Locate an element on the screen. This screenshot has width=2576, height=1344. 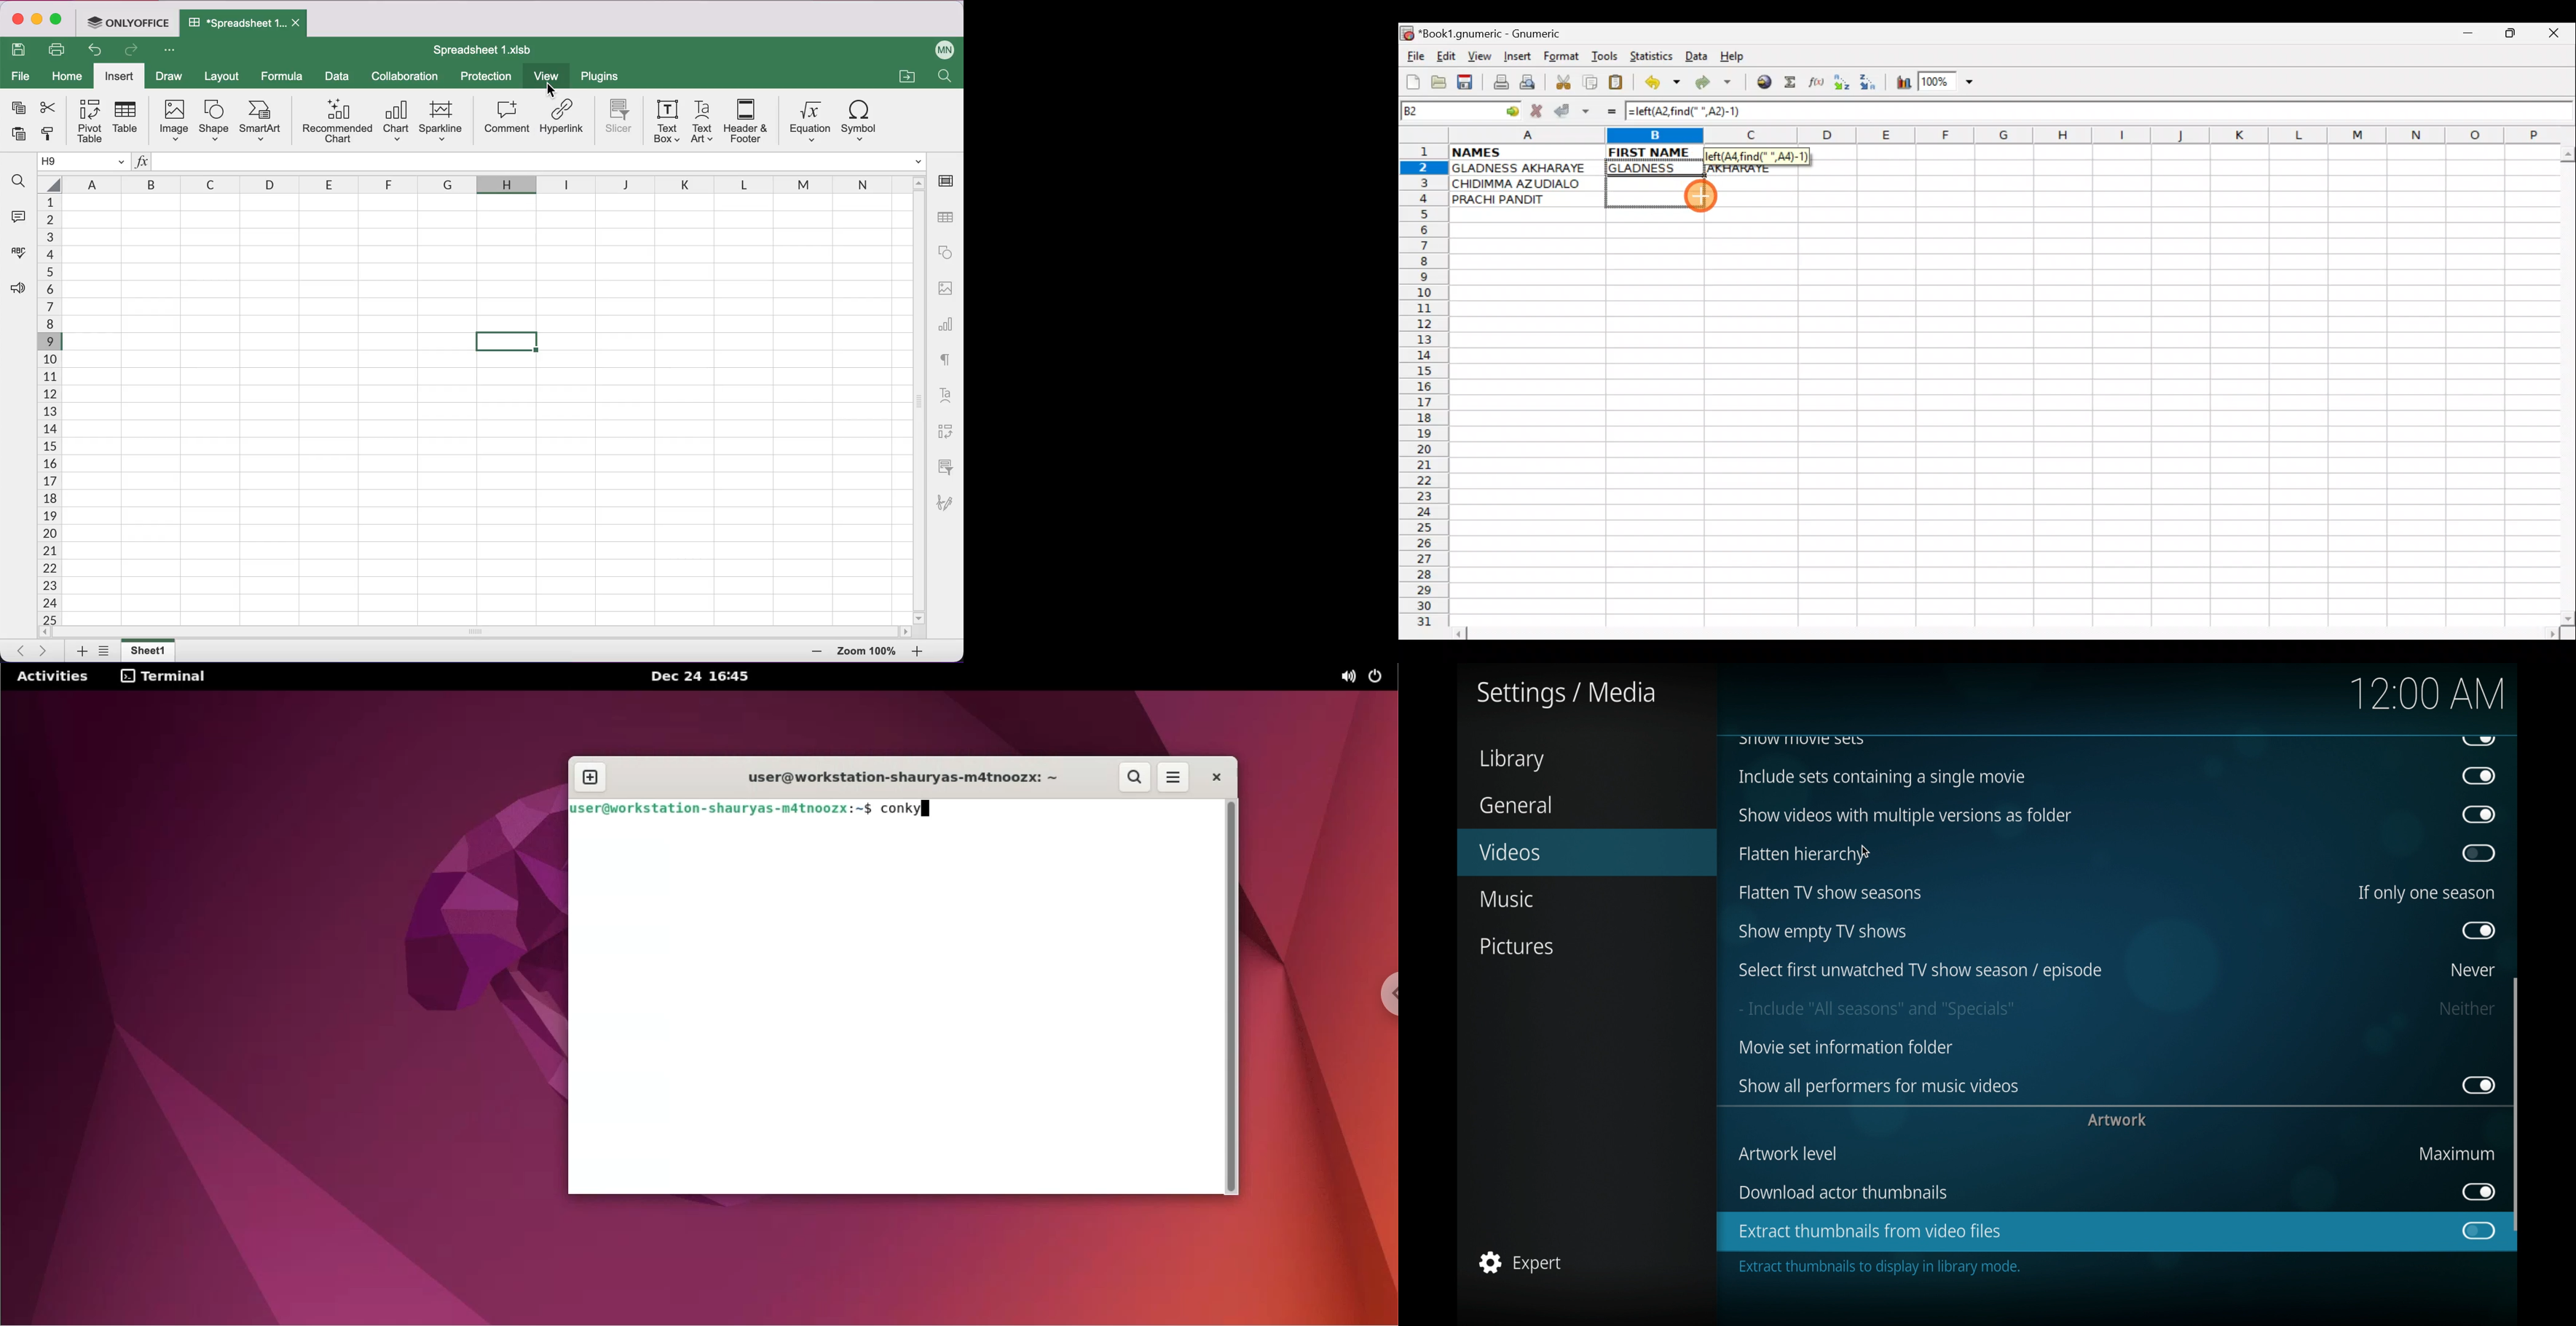
smartart is located at coordinates (262, 119).